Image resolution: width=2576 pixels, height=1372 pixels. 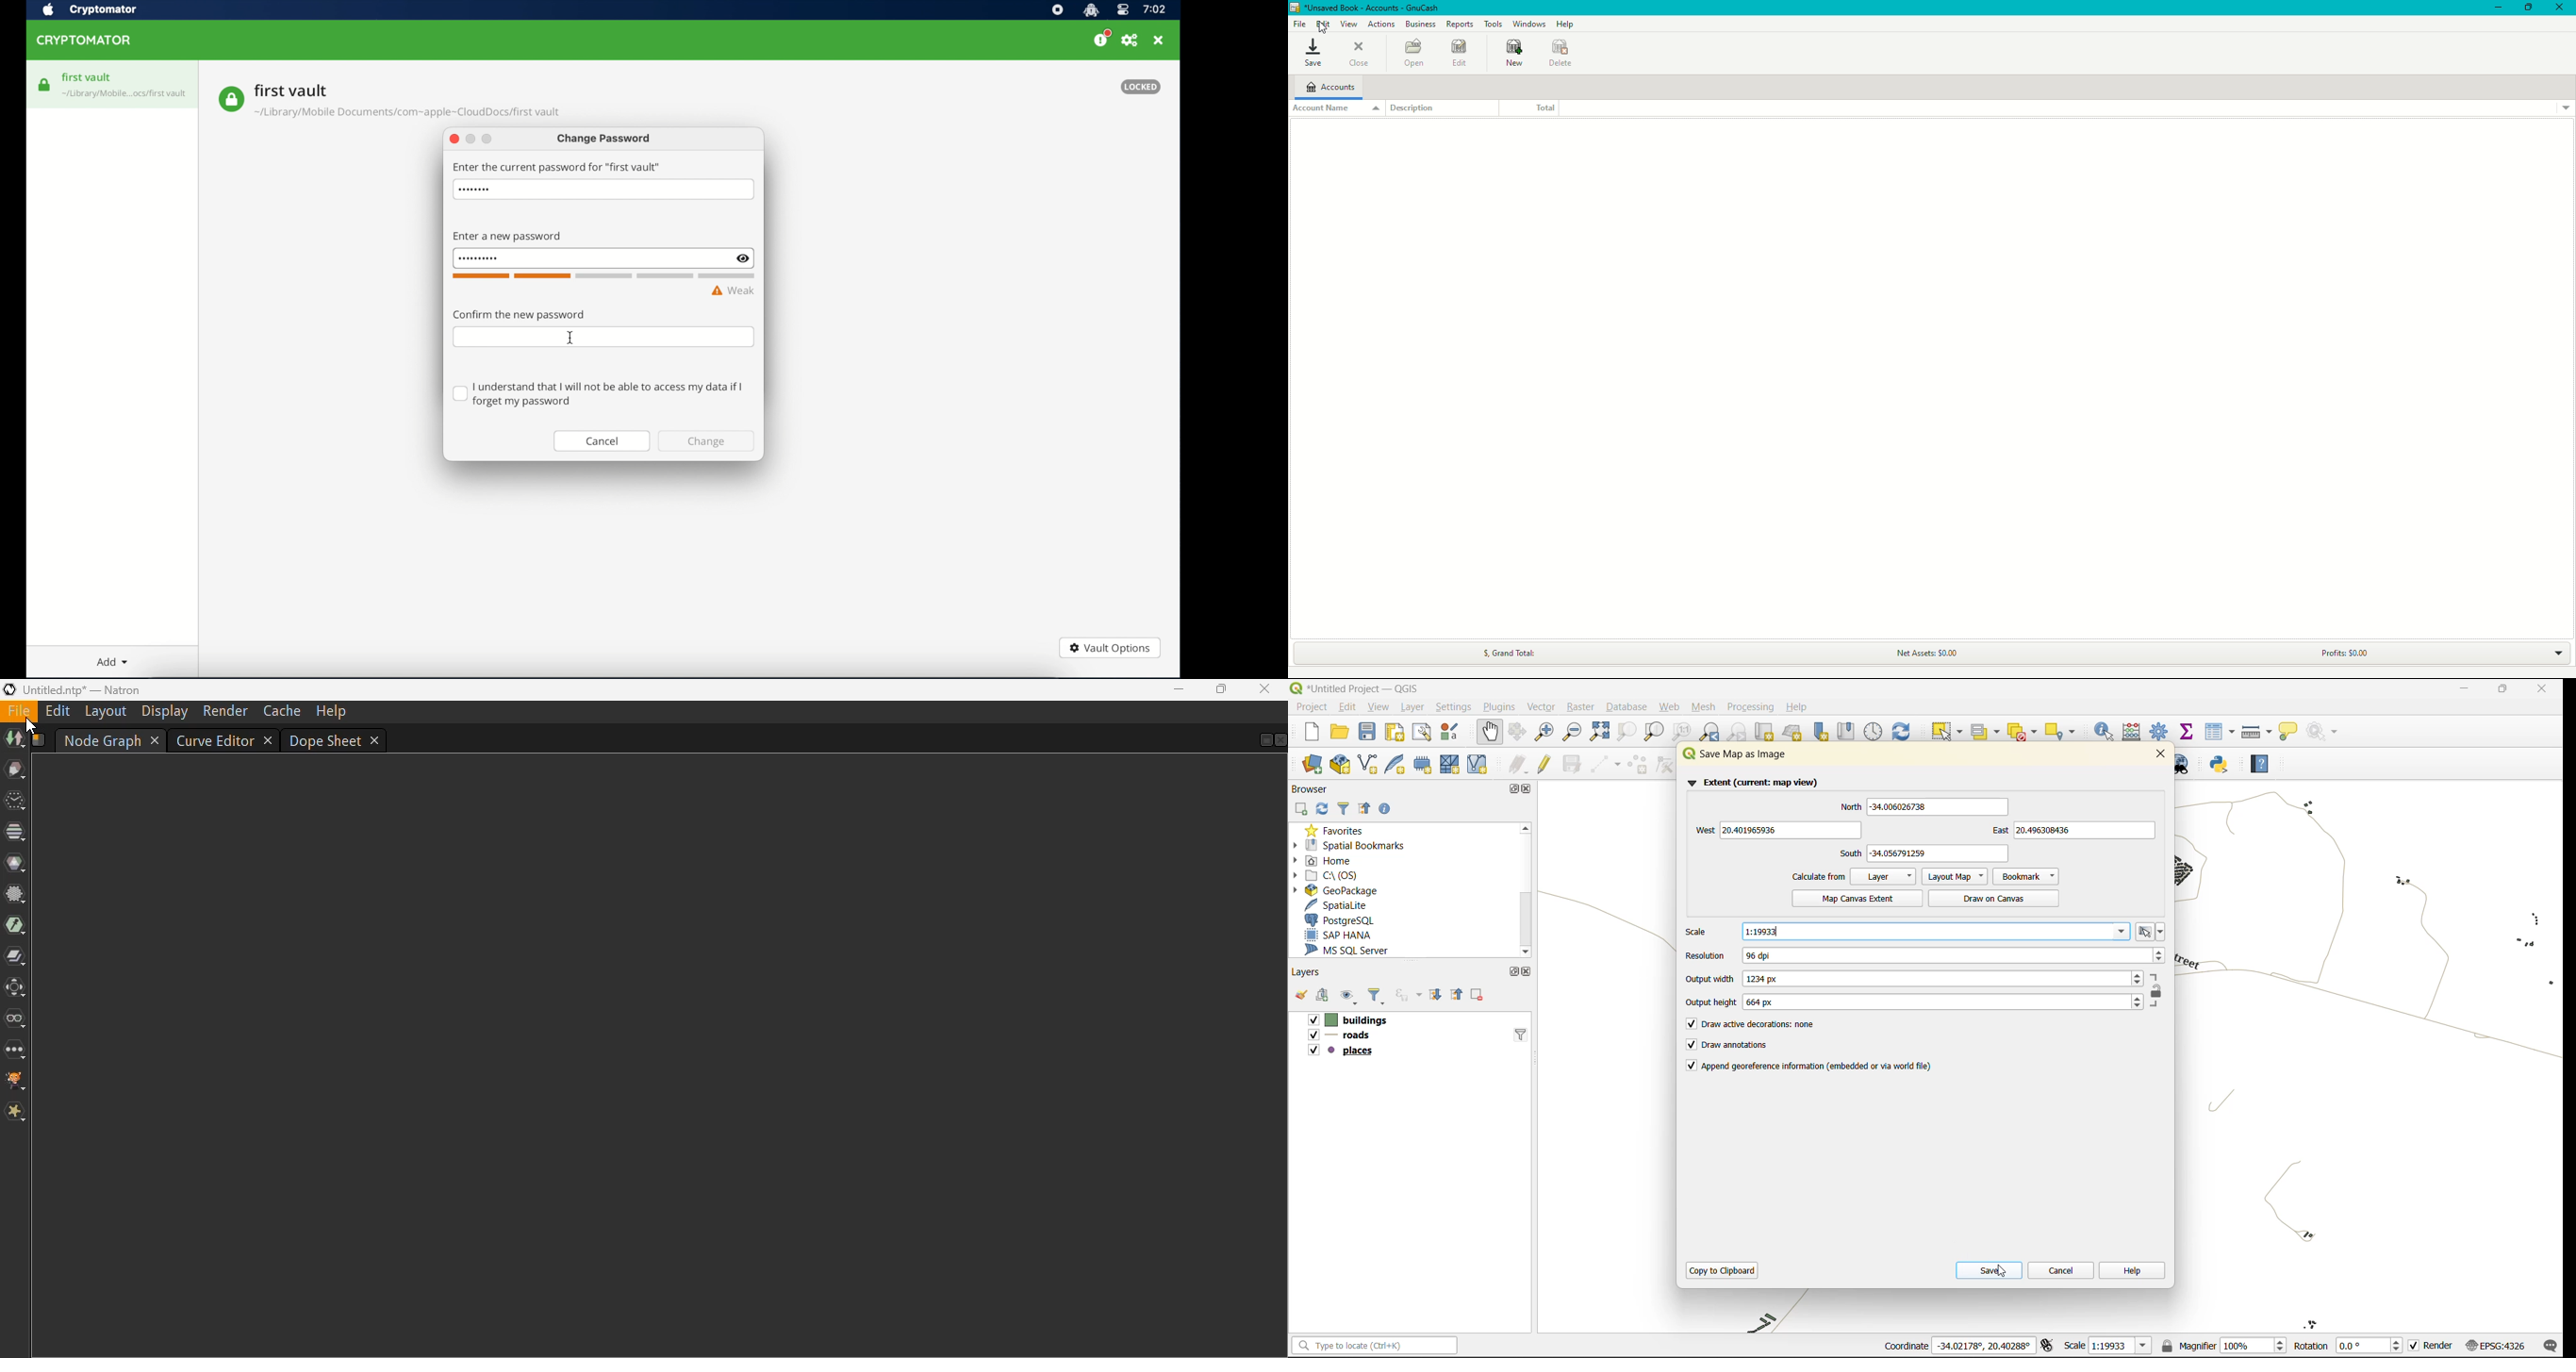 I want to click on new geopackage, so click(x=1340, y=765).